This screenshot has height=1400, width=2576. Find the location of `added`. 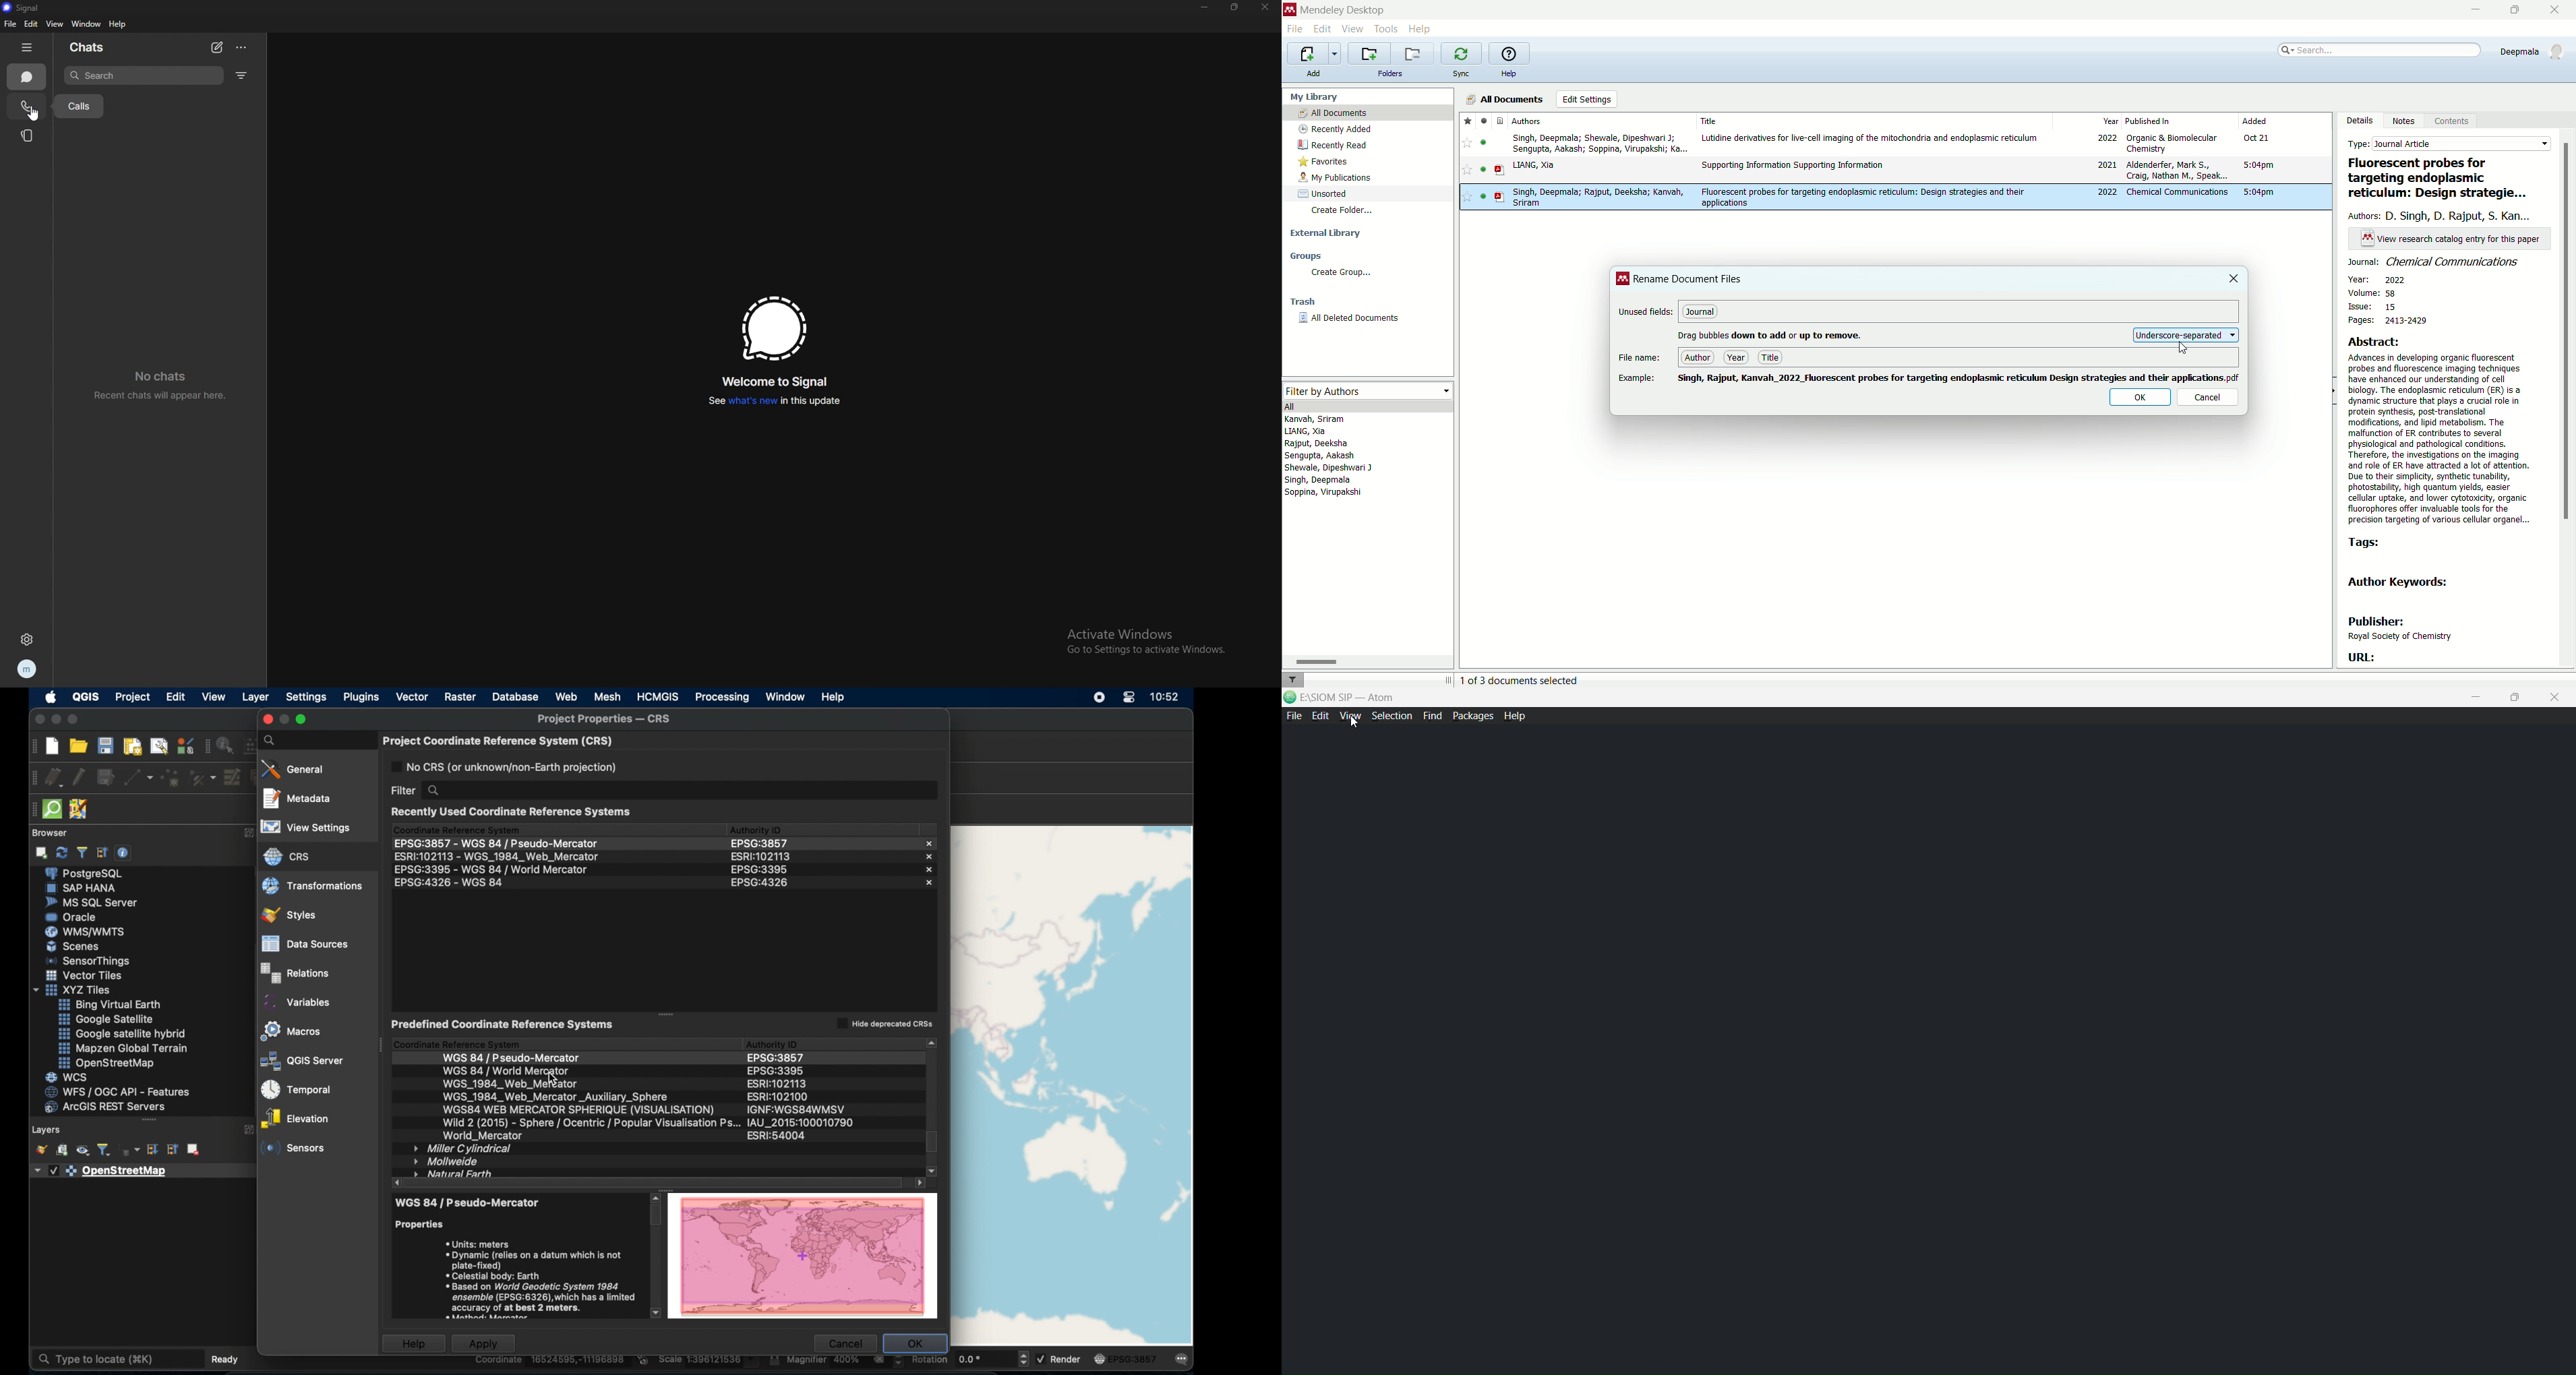

added is located at coordinates (2283, 121).